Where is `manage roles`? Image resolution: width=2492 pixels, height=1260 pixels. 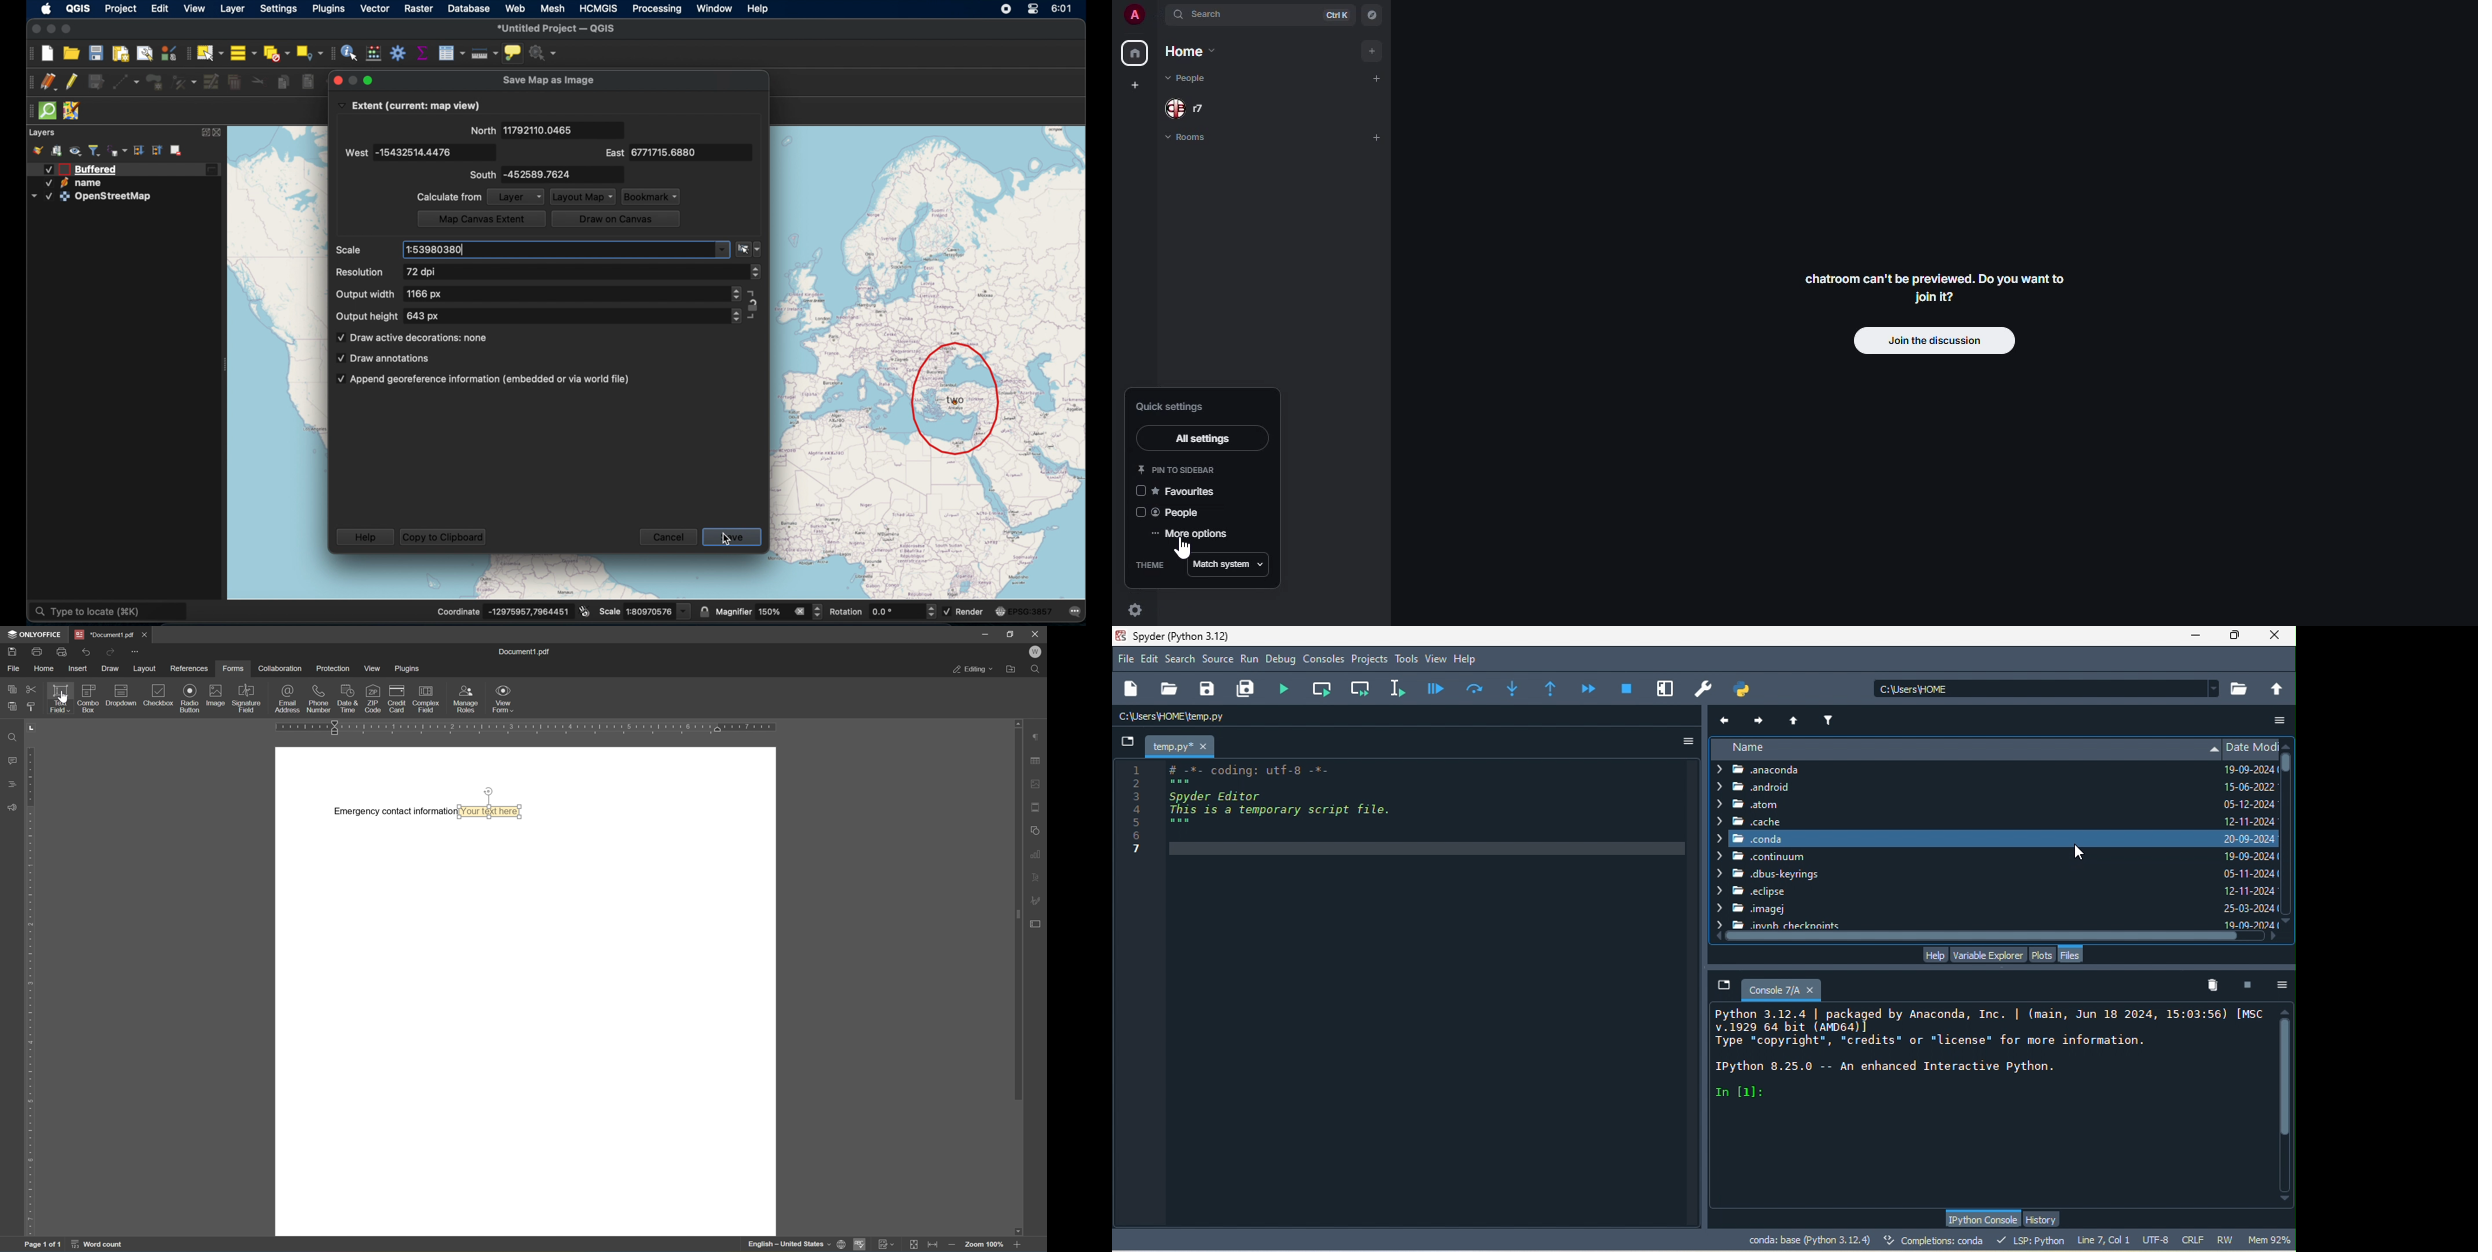 manage roles is located at coordinates (468, 698).